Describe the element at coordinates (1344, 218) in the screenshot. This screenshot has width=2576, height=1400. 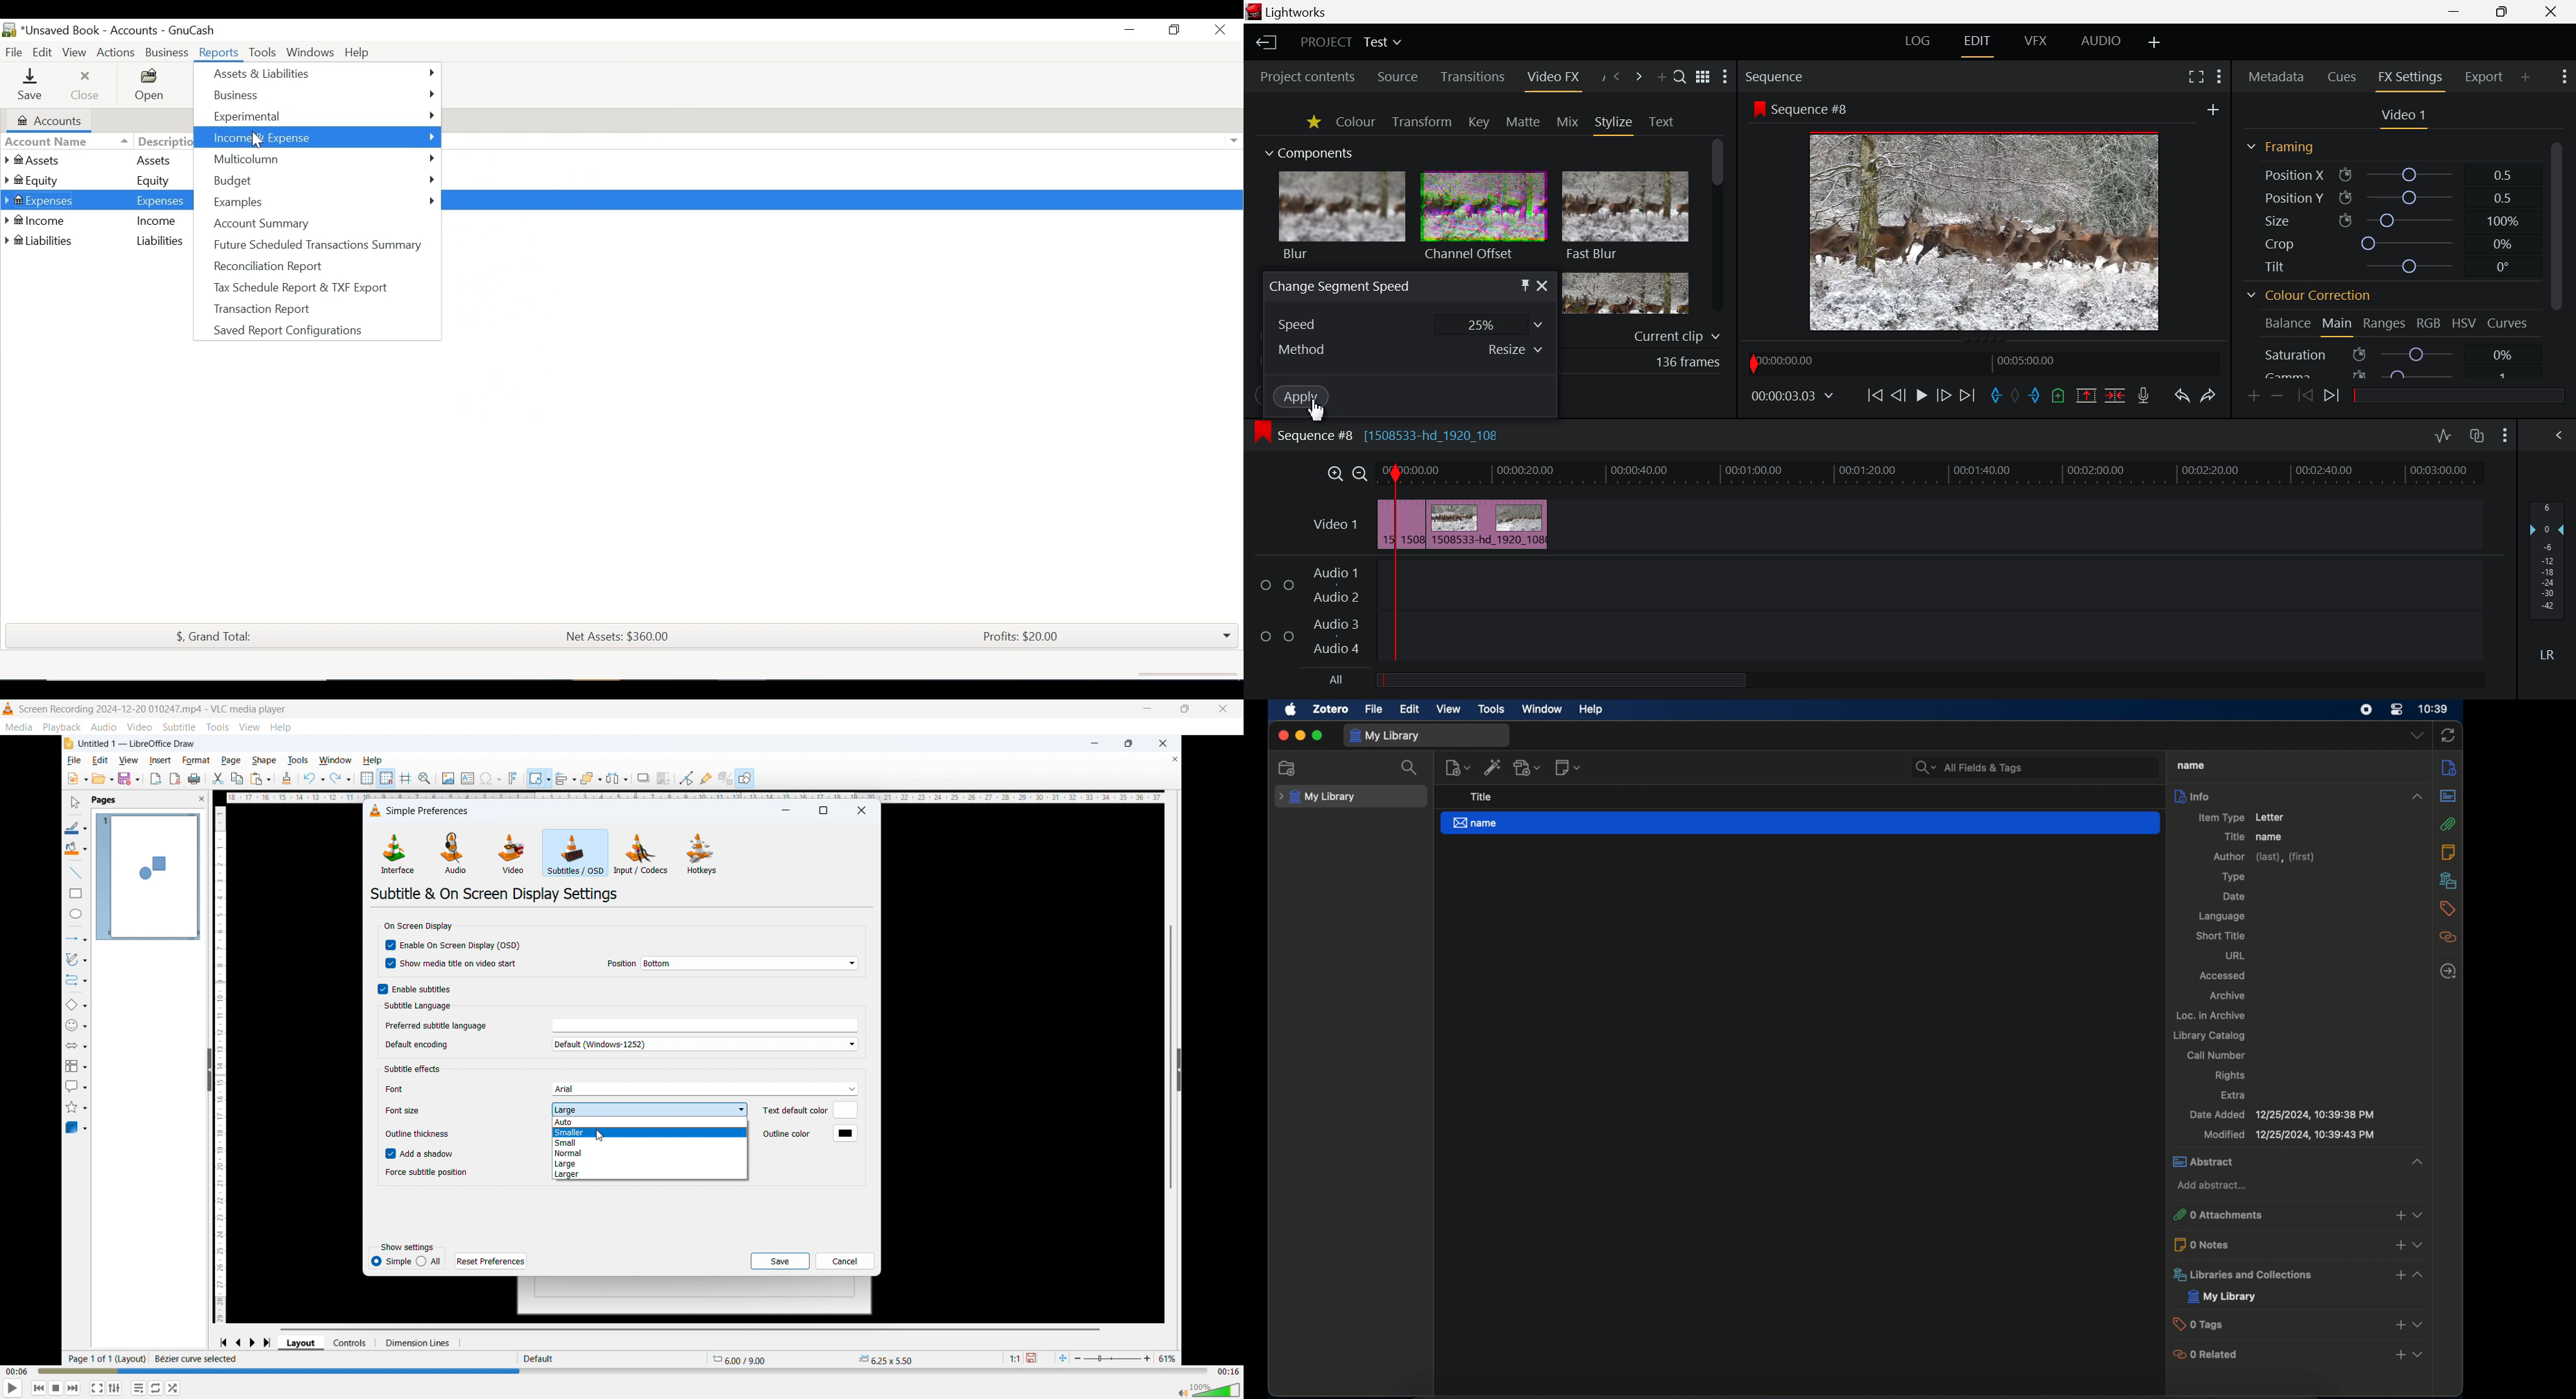
I see `blur` at that location.